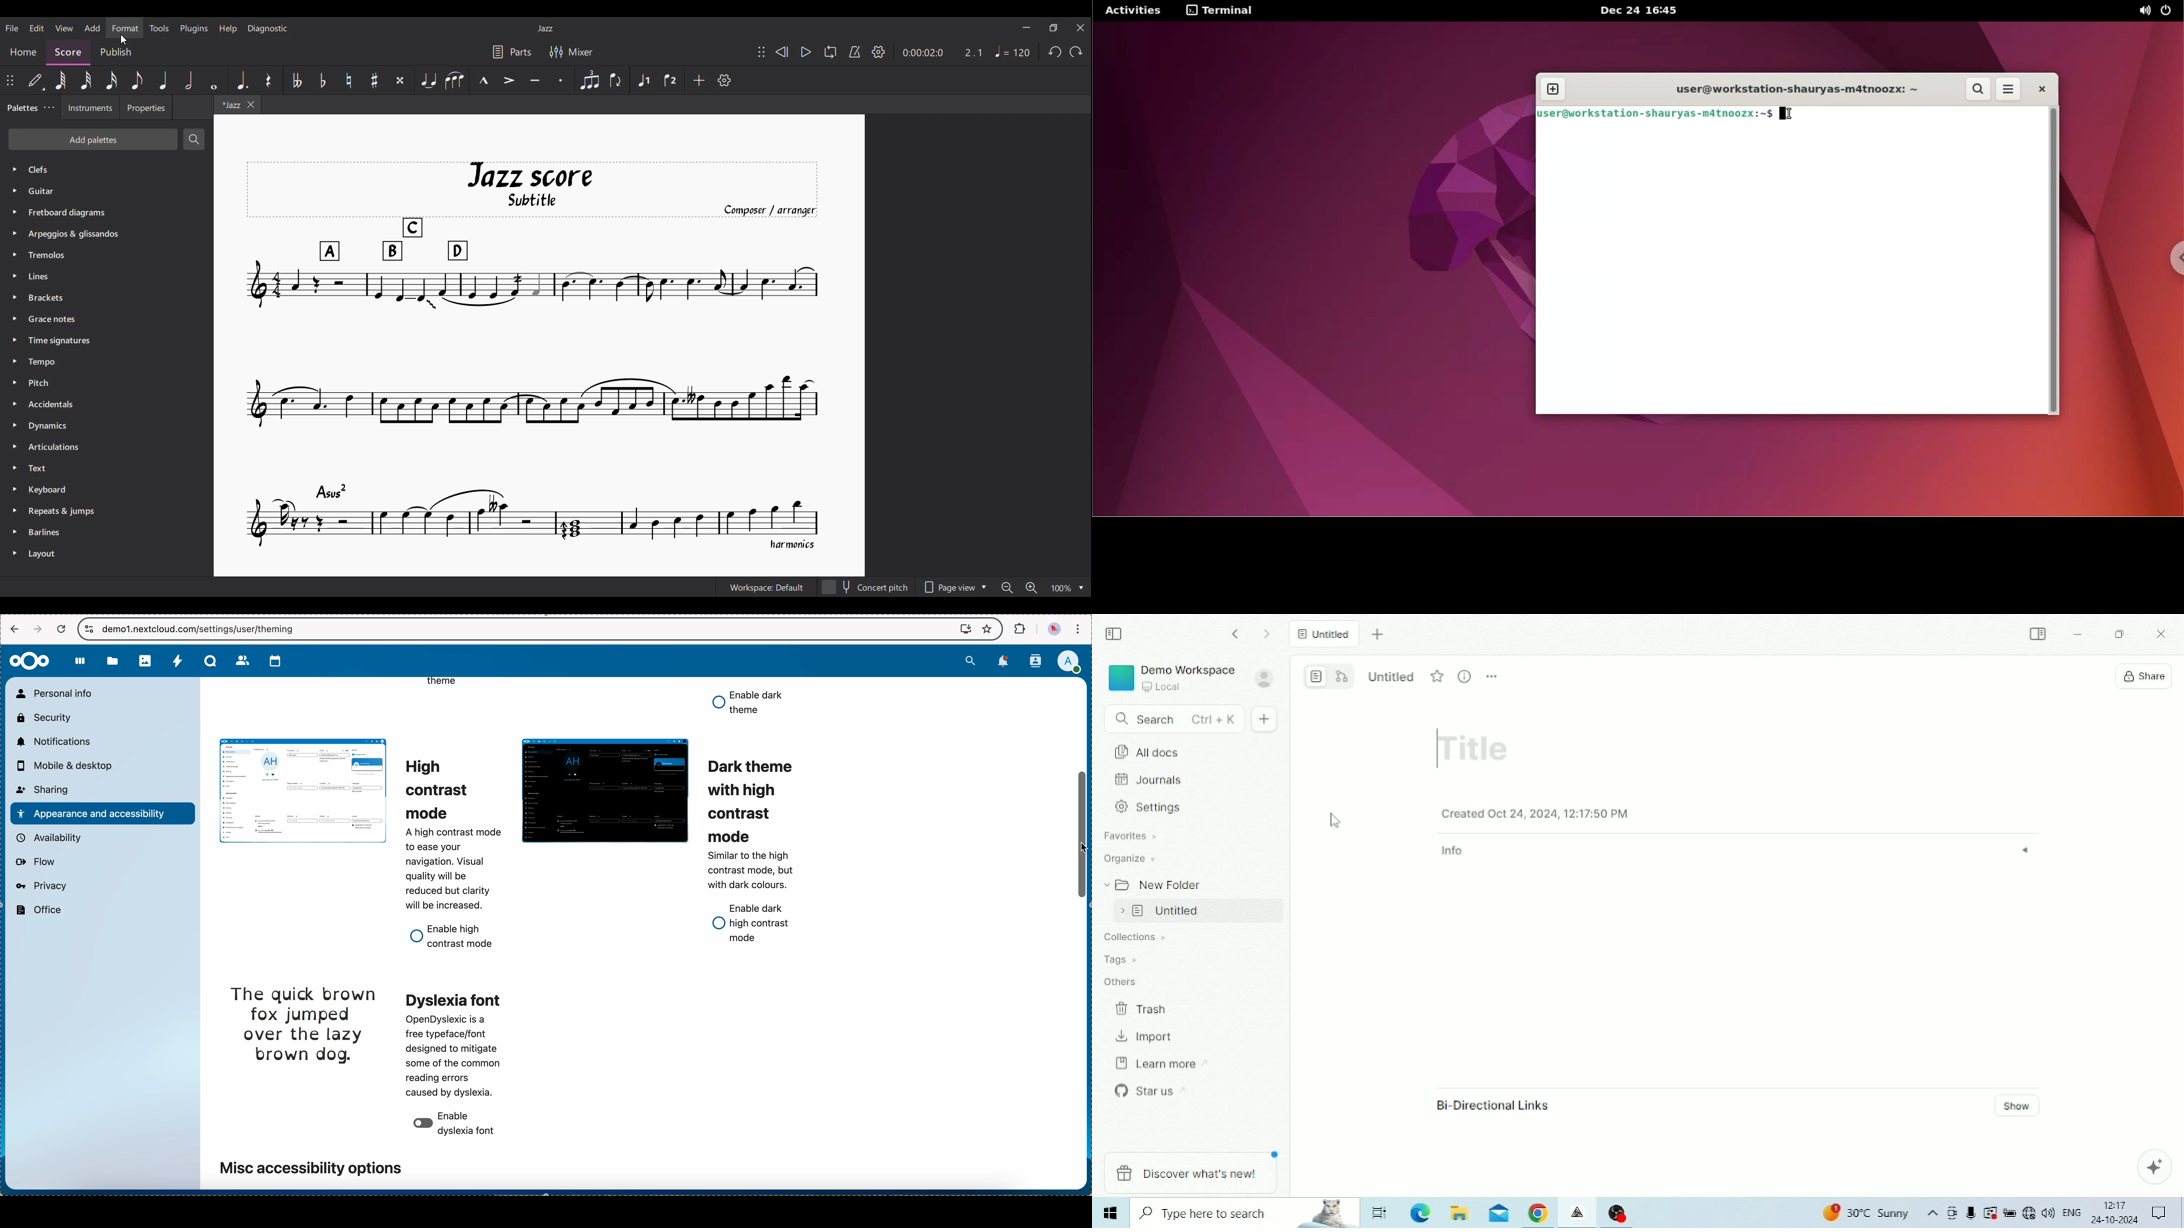 Image resolution: width=2184 pixels, height=1232 pixels. I want to click on Show in smaller tab, so click(1053, 28).